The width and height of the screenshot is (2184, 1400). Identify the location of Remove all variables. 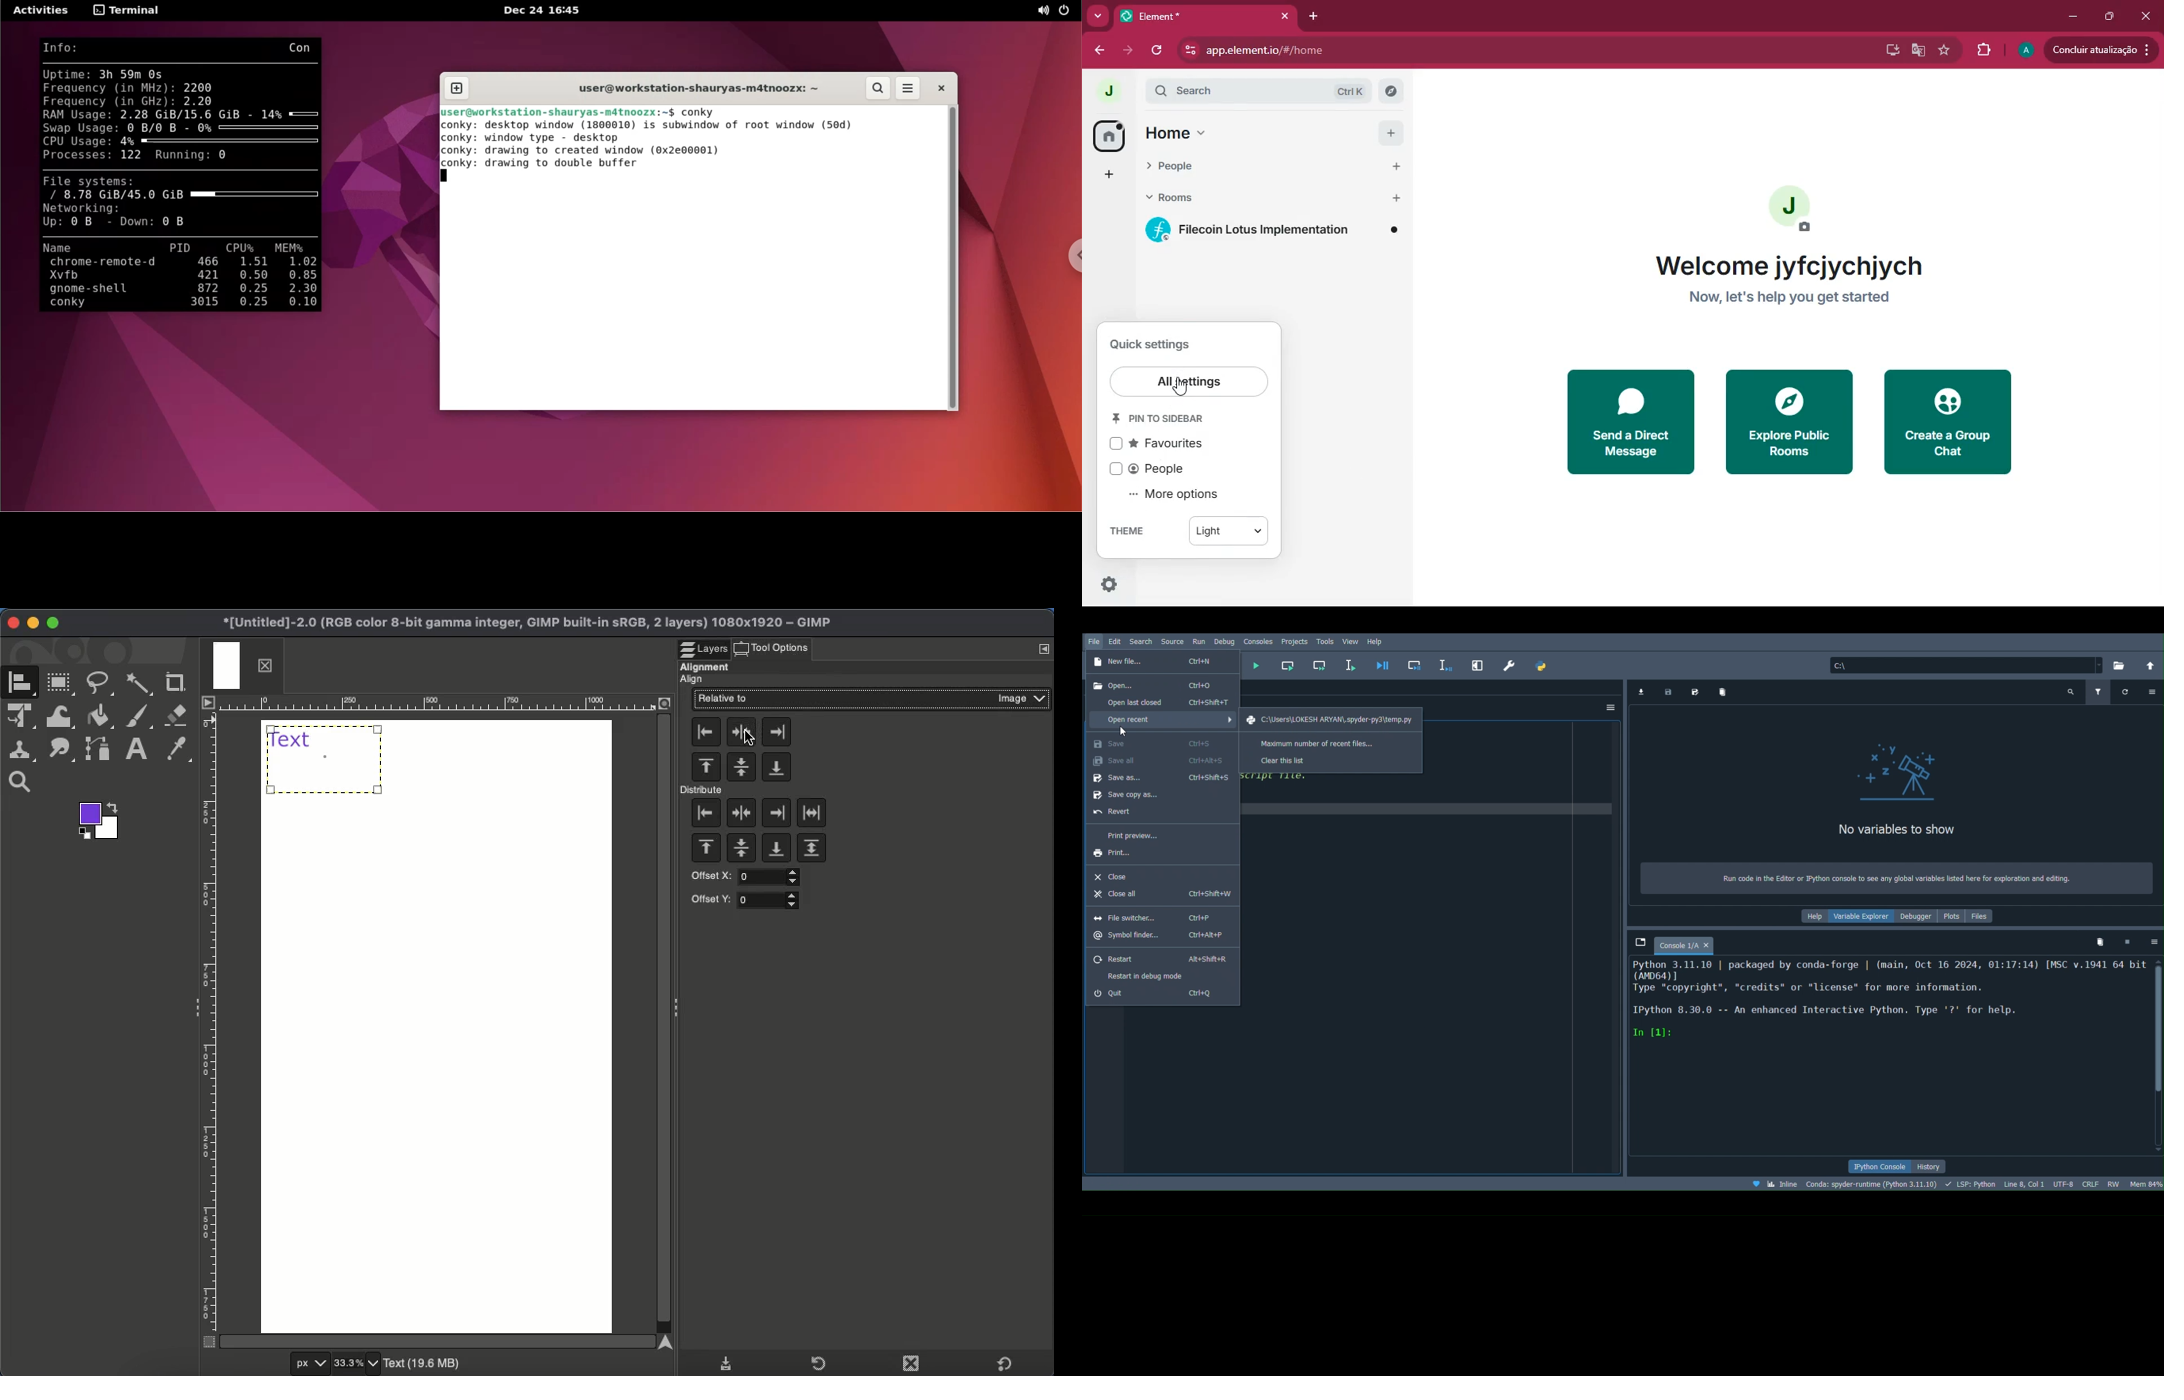
(1725, 693).